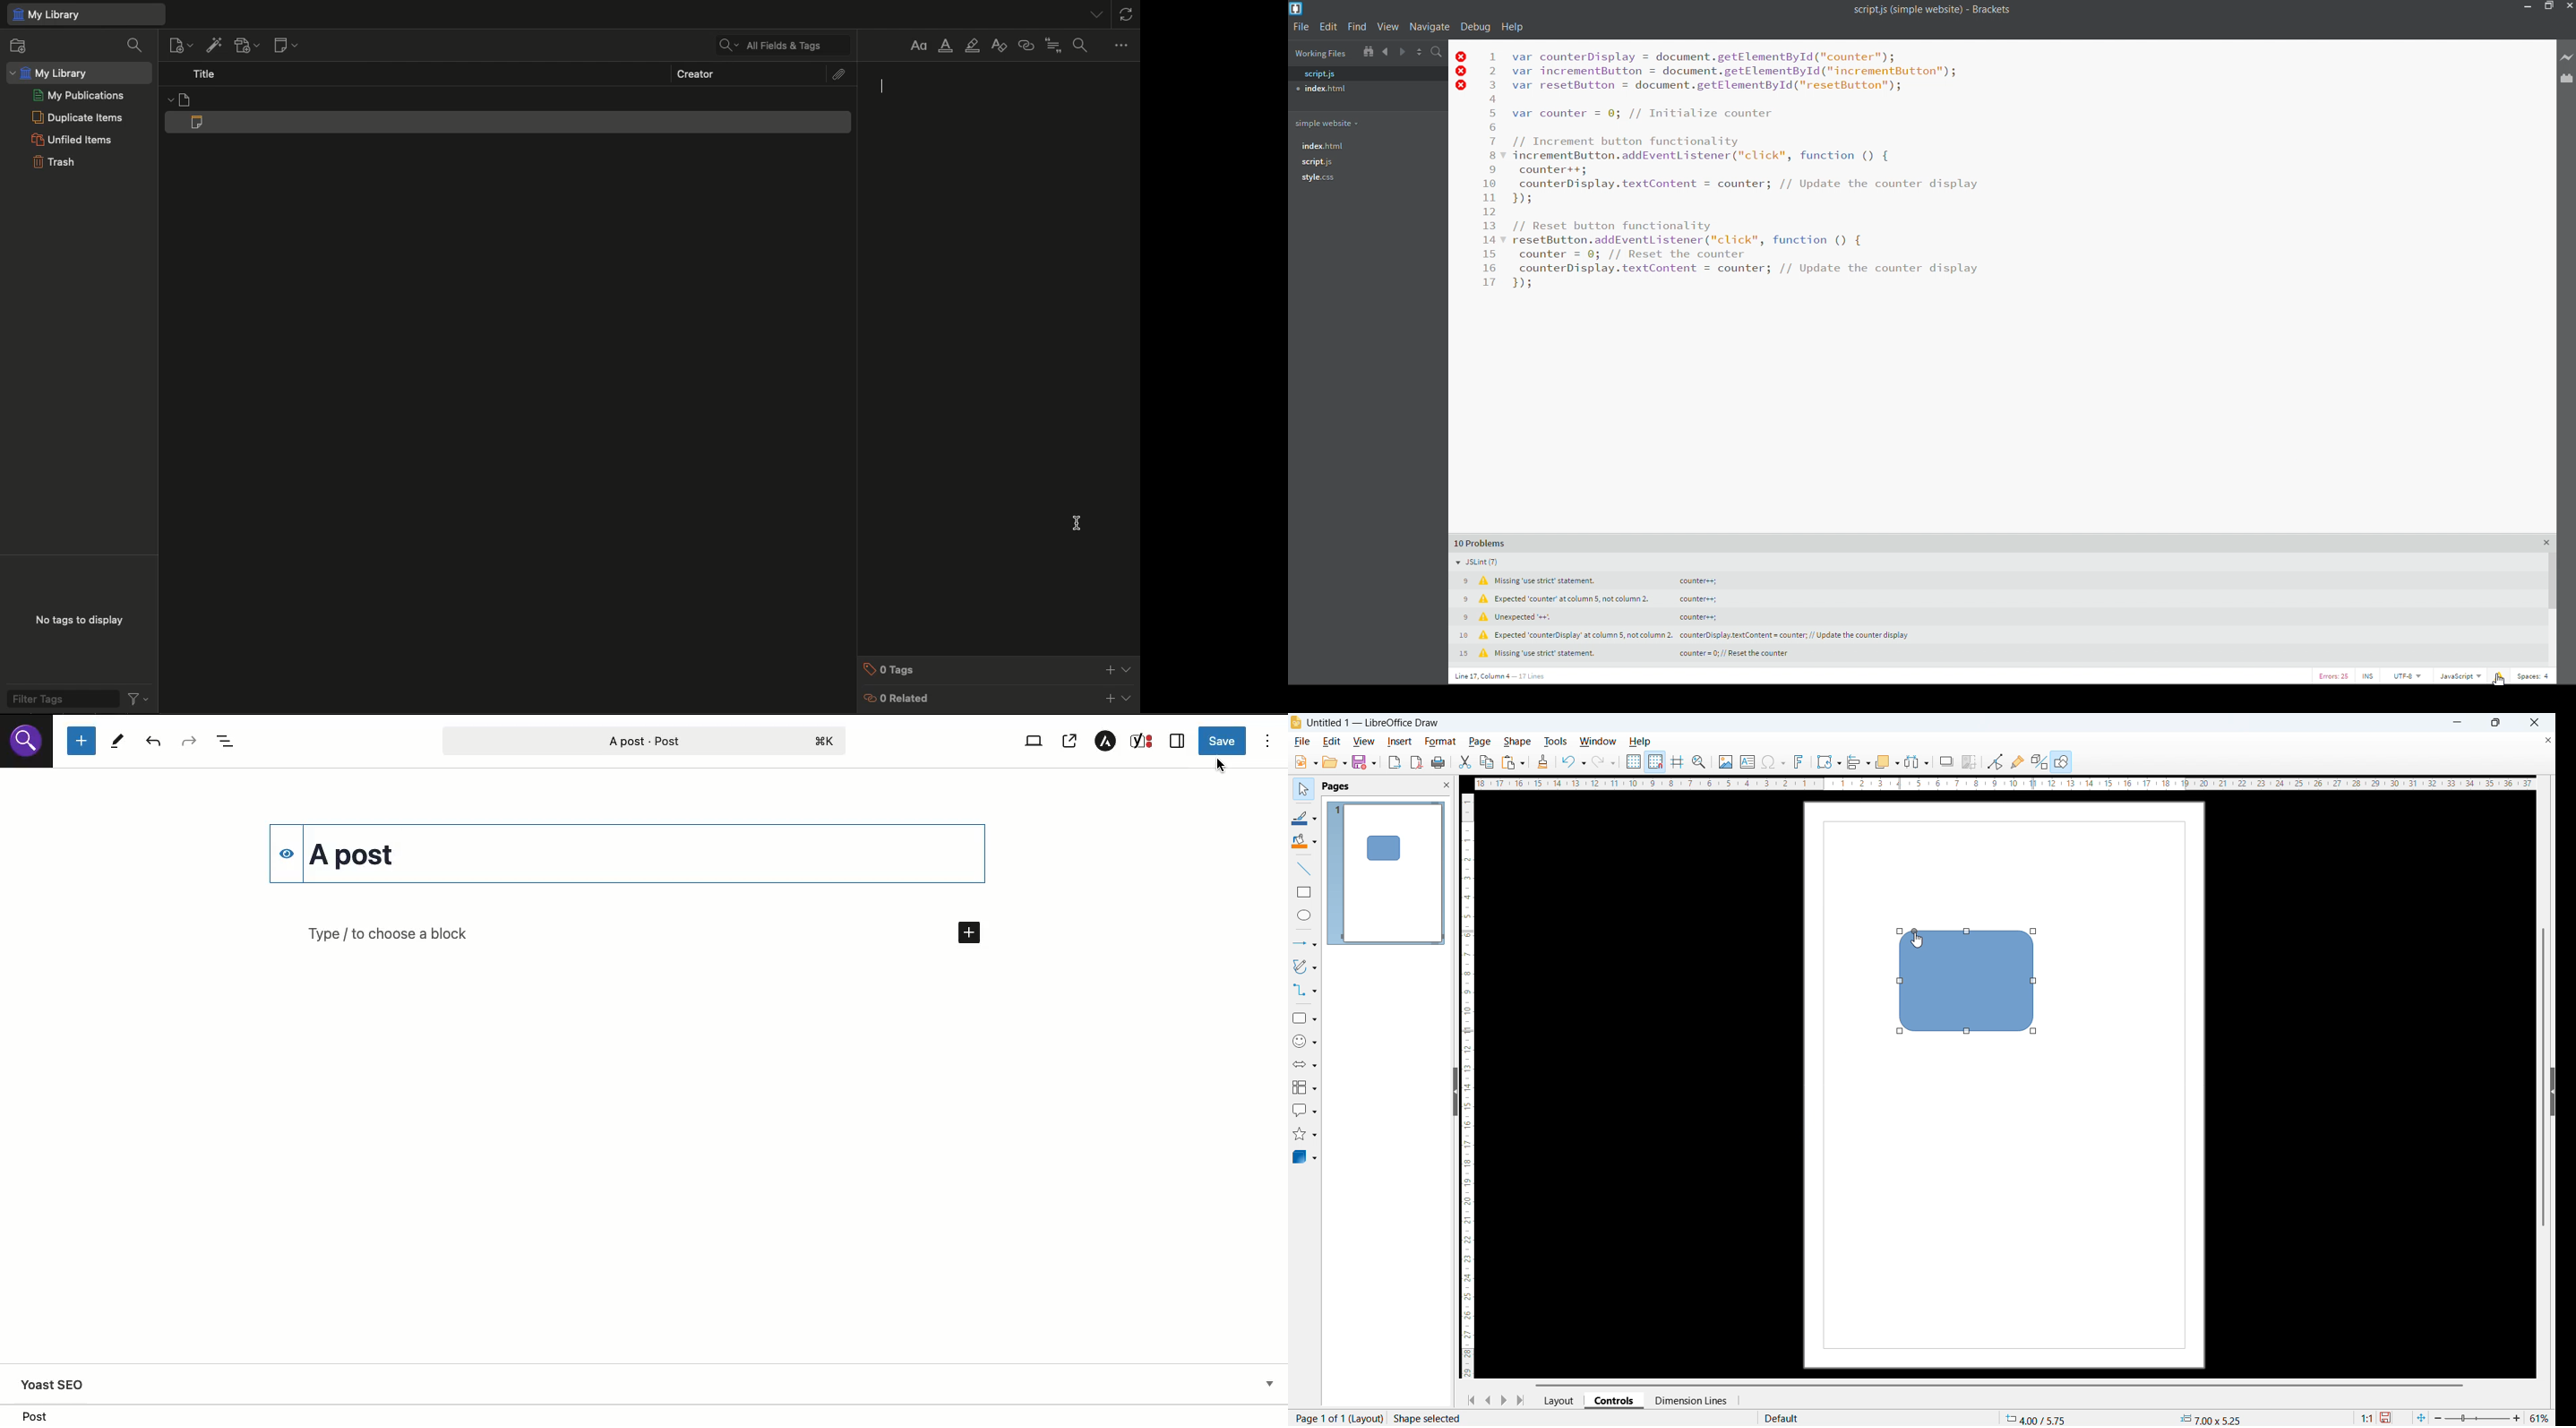 The image size is (2576, 1428). I want to click on Attachments, so click(841, 74).